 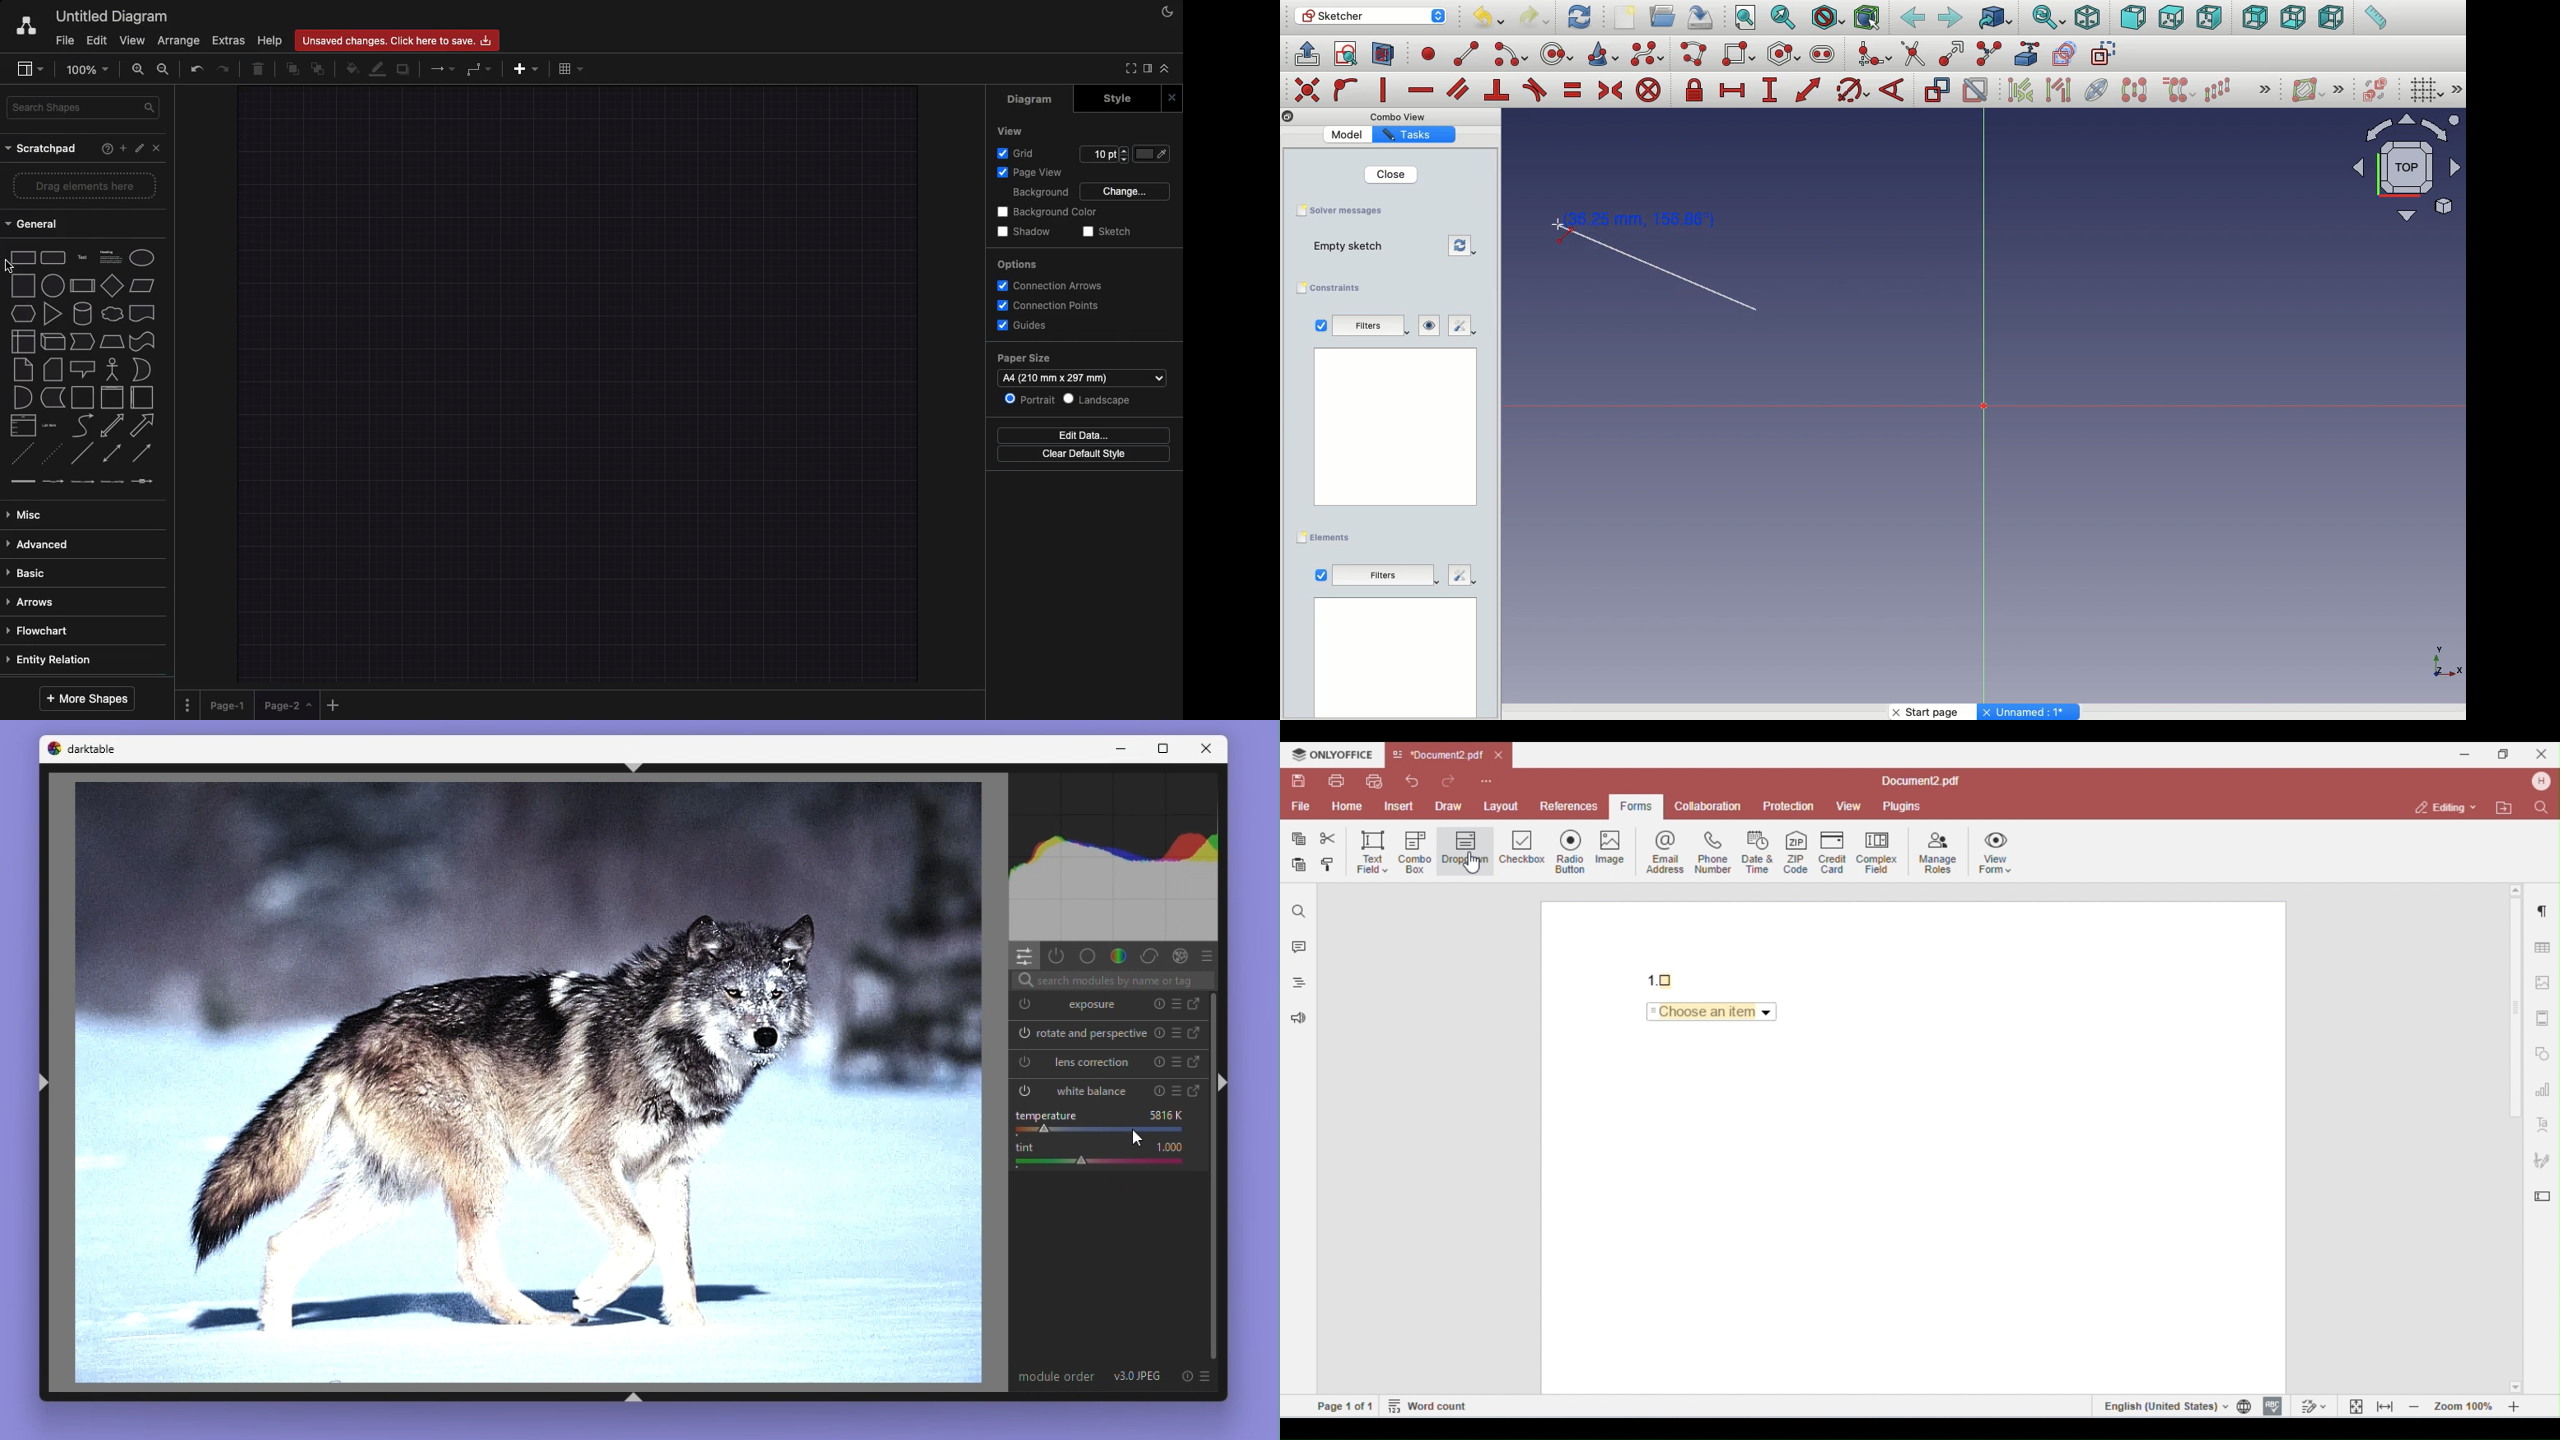 What do you see at coordinates (40, 630) in the screenshot?
I see `Flowchart` at bounding box center [40, 630].